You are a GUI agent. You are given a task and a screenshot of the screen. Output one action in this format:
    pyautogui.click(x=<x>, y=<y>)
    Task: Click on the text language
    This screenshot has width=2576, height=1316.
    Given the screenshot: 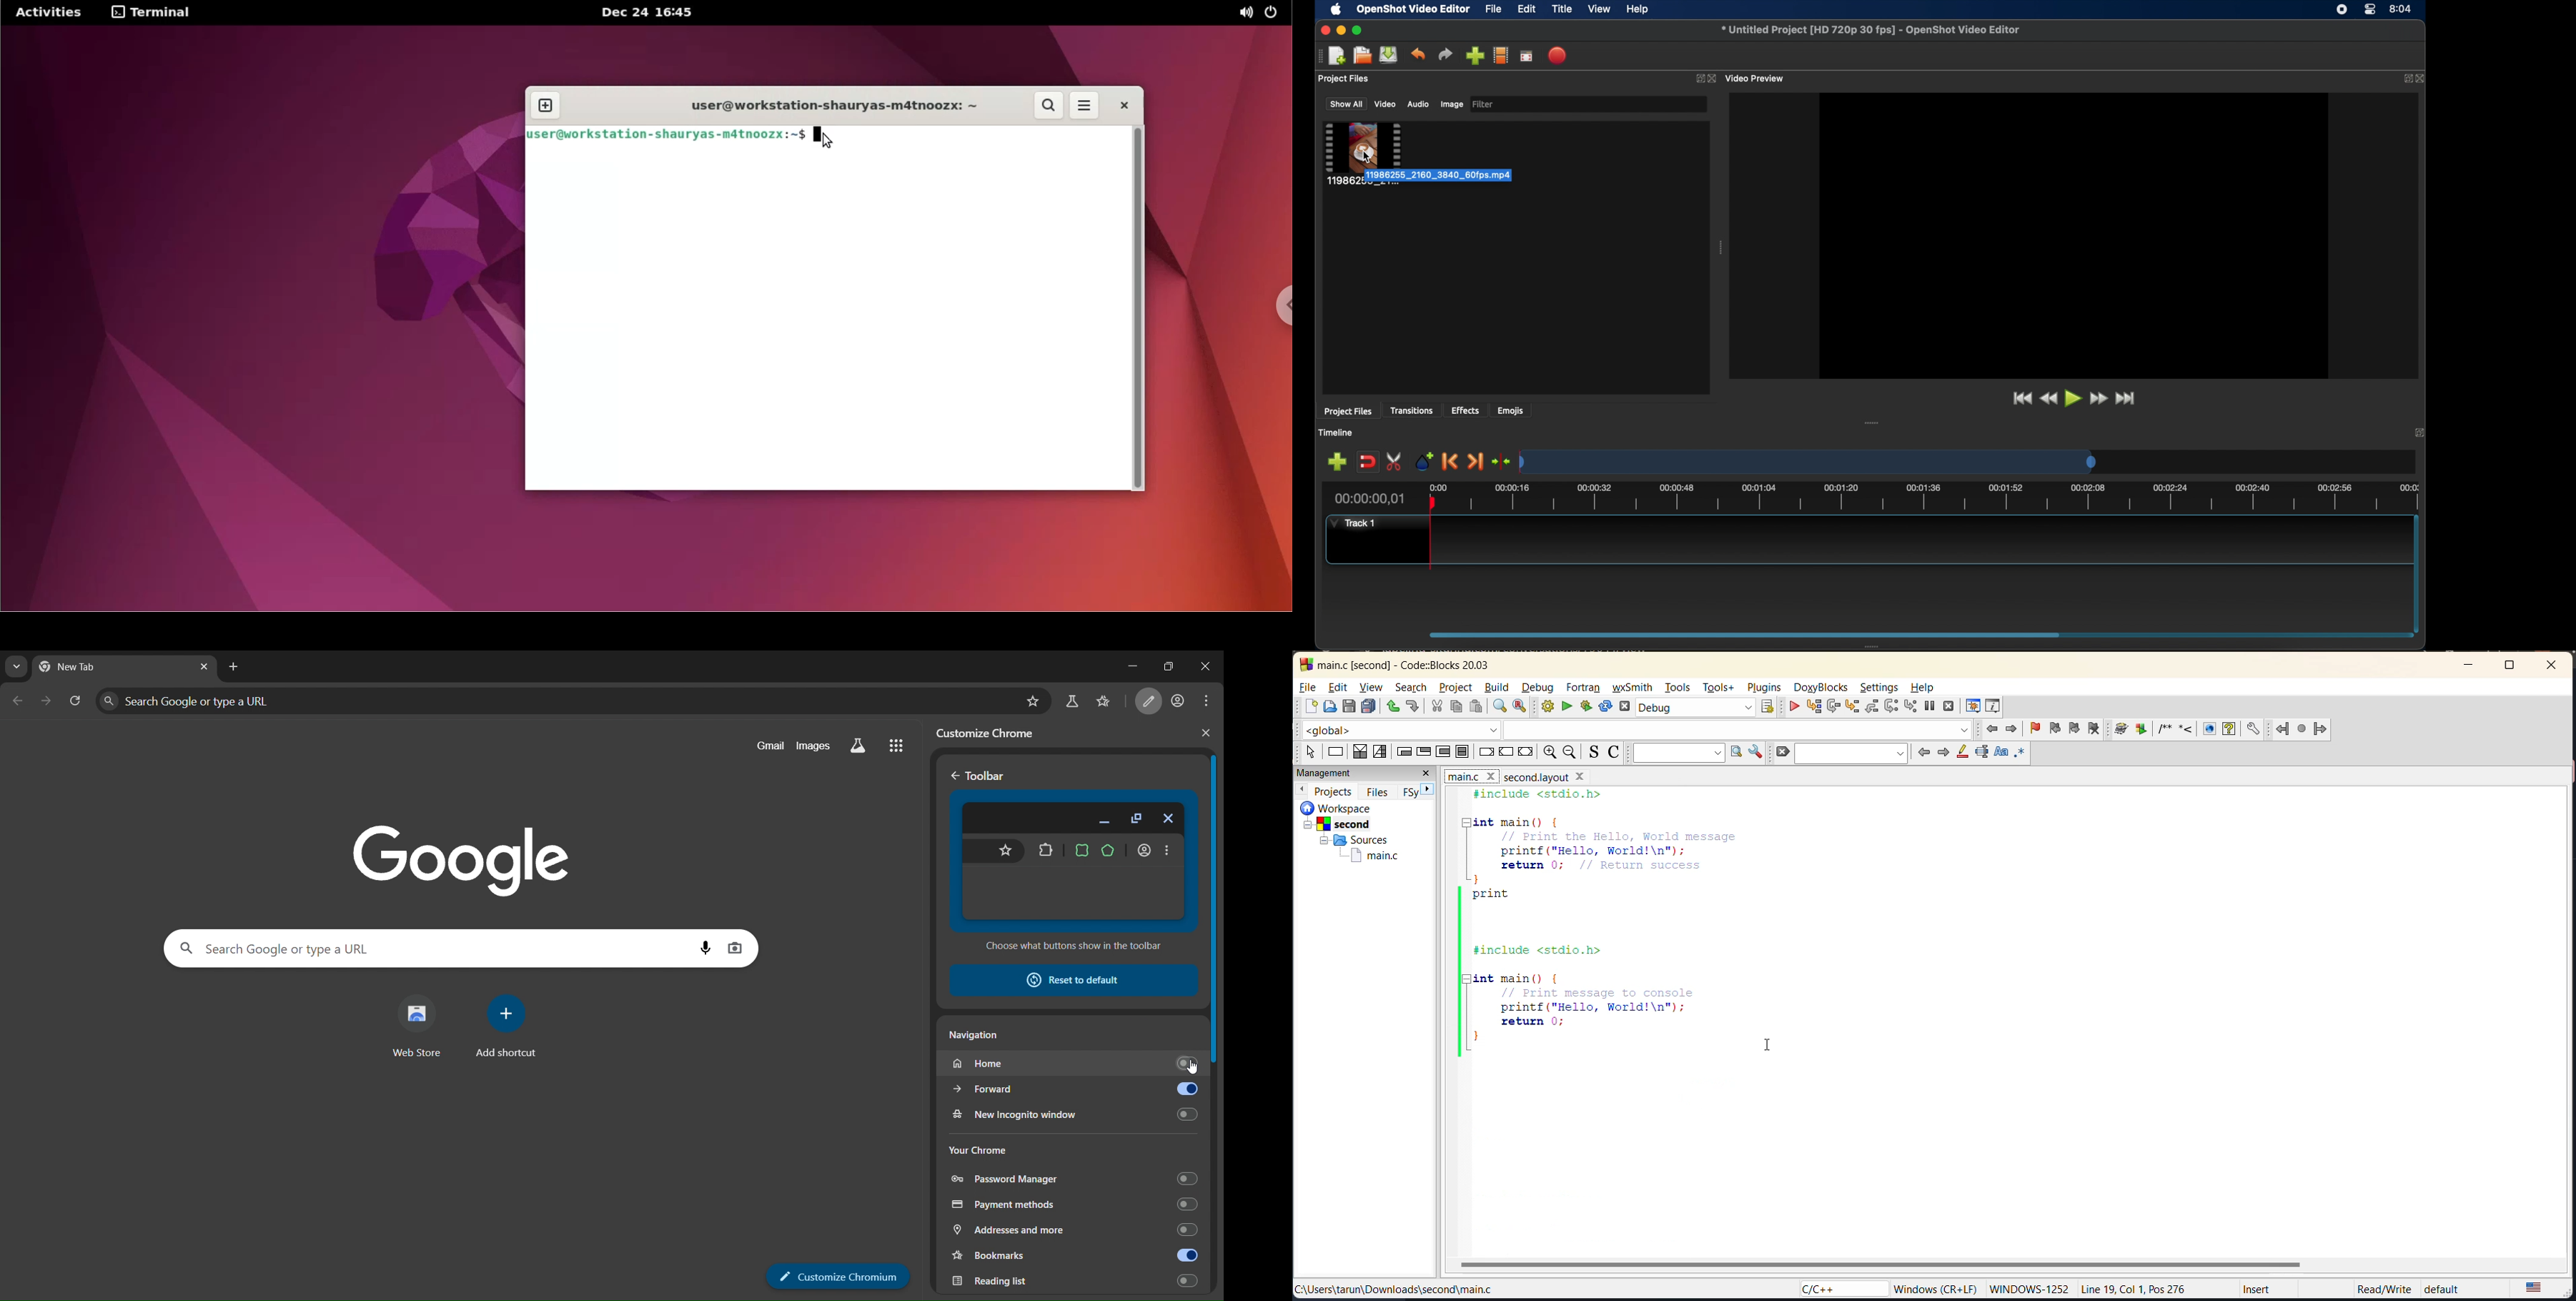 What is the action you would take?
    pyautogui.click(x=2540, y=1287)
    